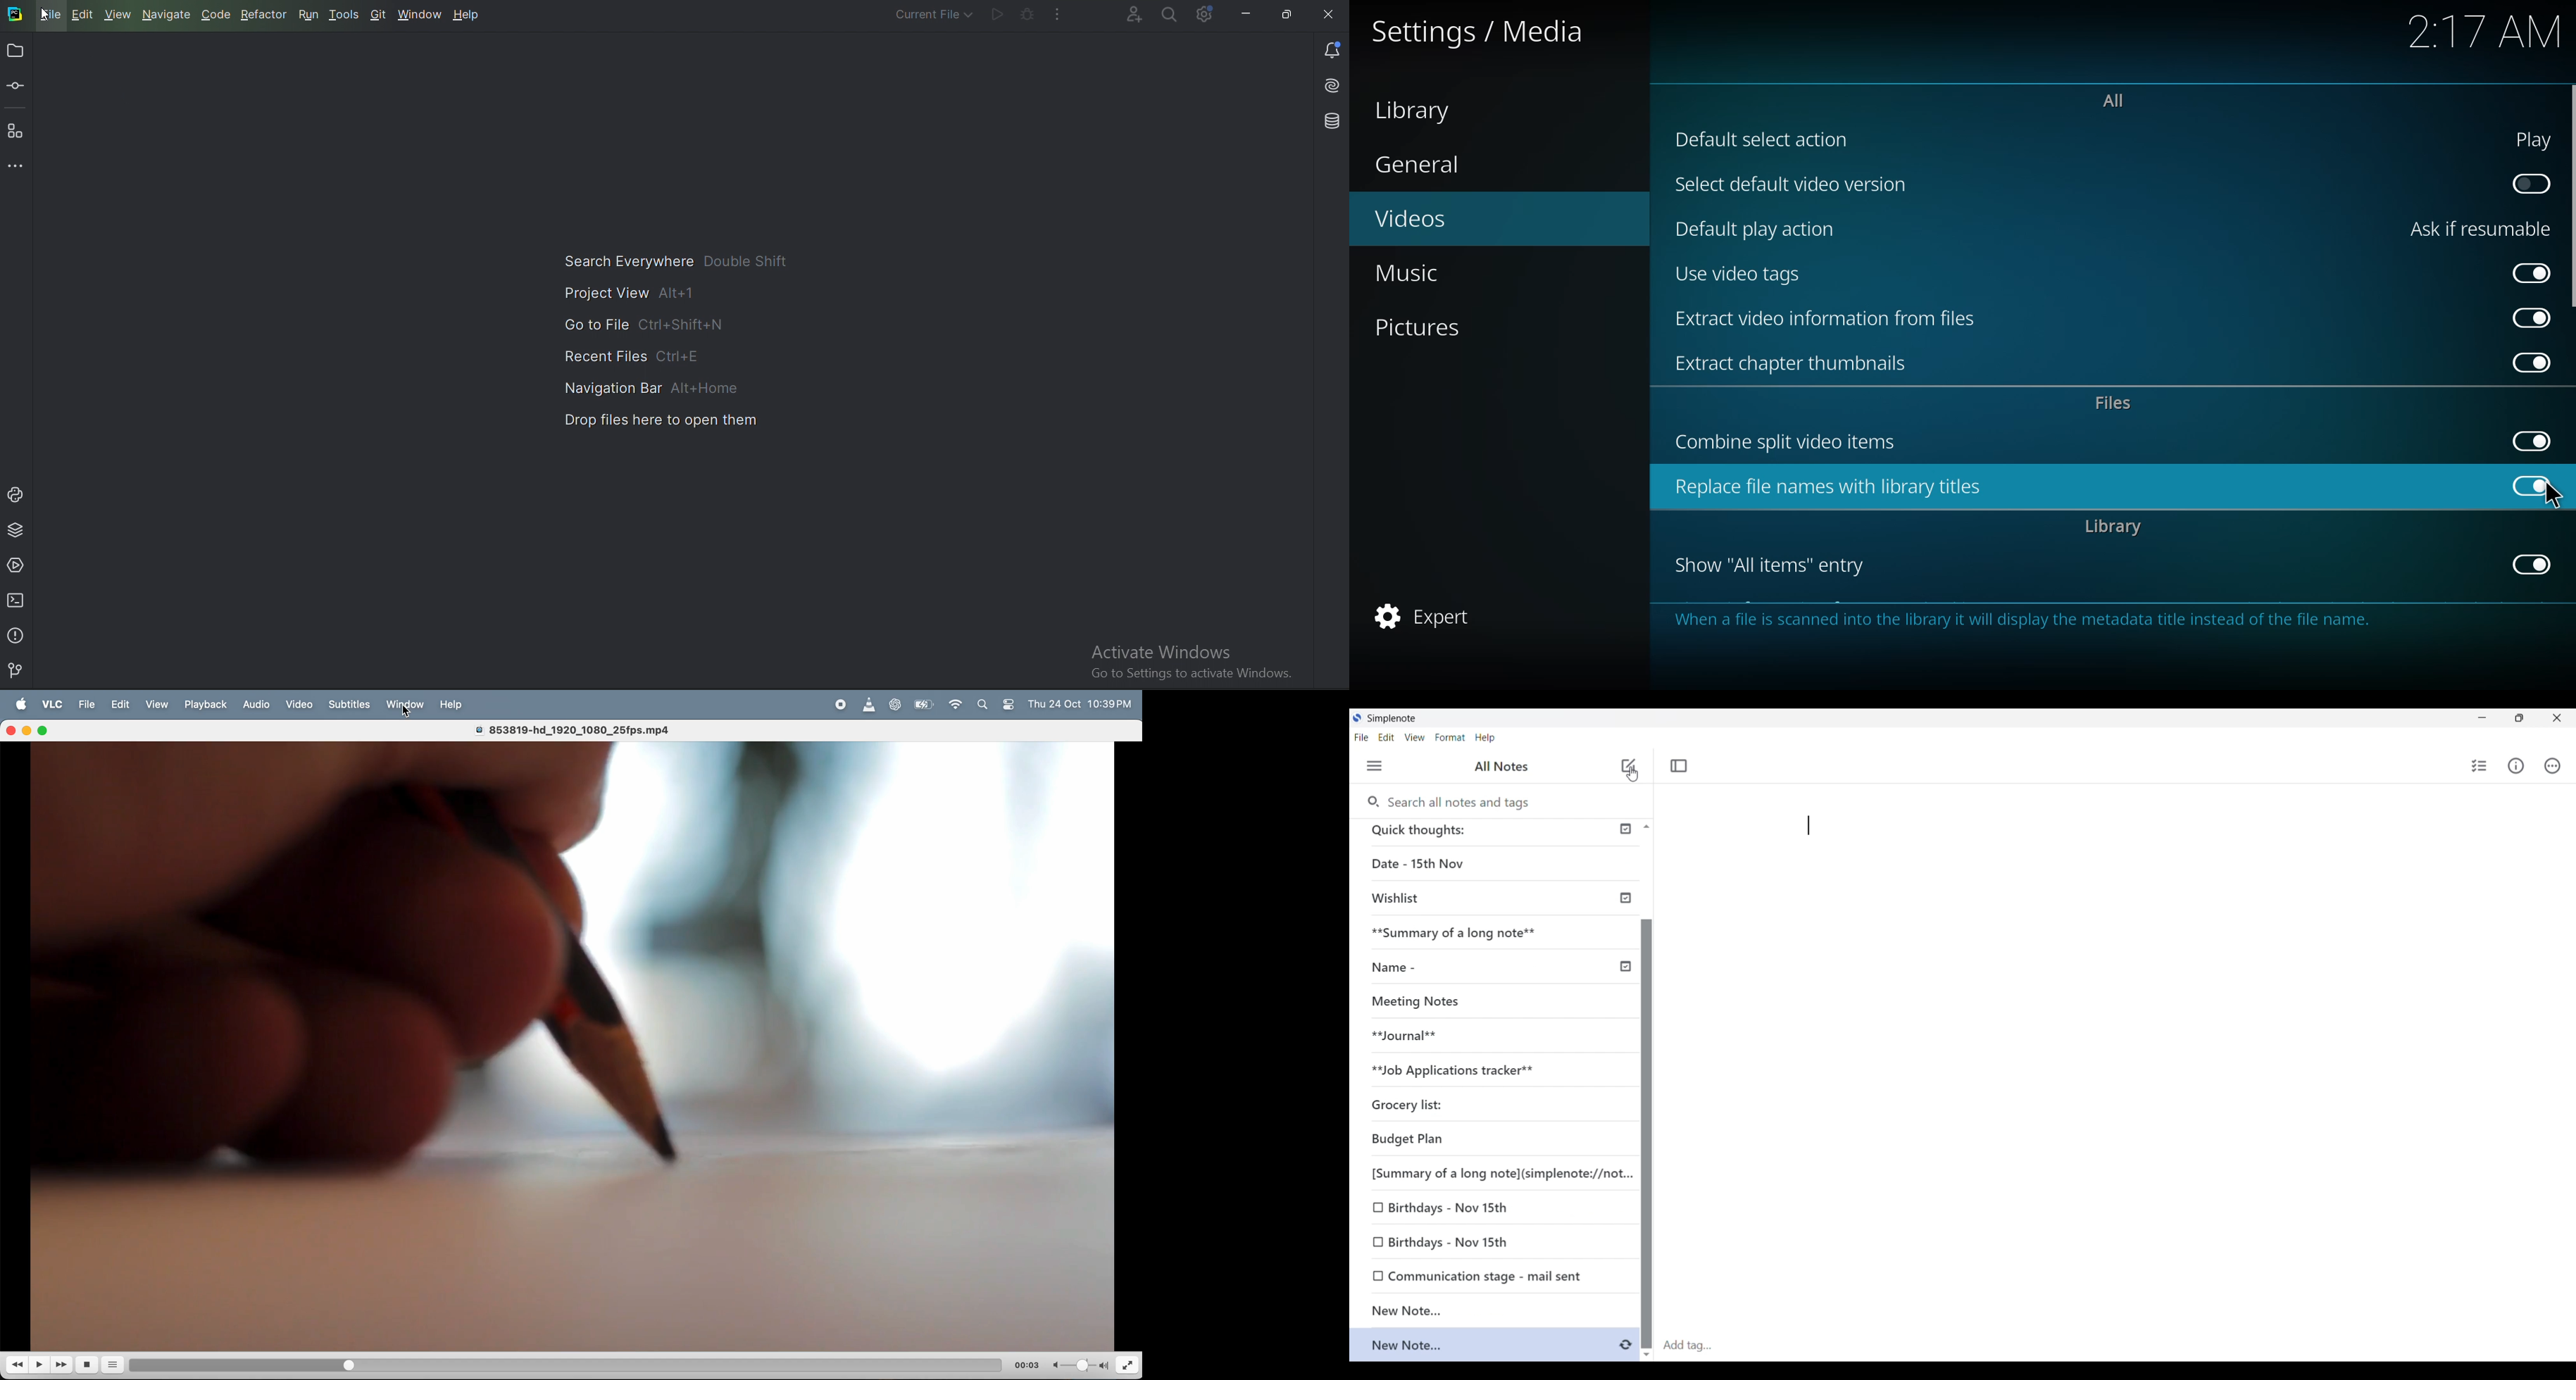  I want to click on show all items entry, so click(1774, 566).